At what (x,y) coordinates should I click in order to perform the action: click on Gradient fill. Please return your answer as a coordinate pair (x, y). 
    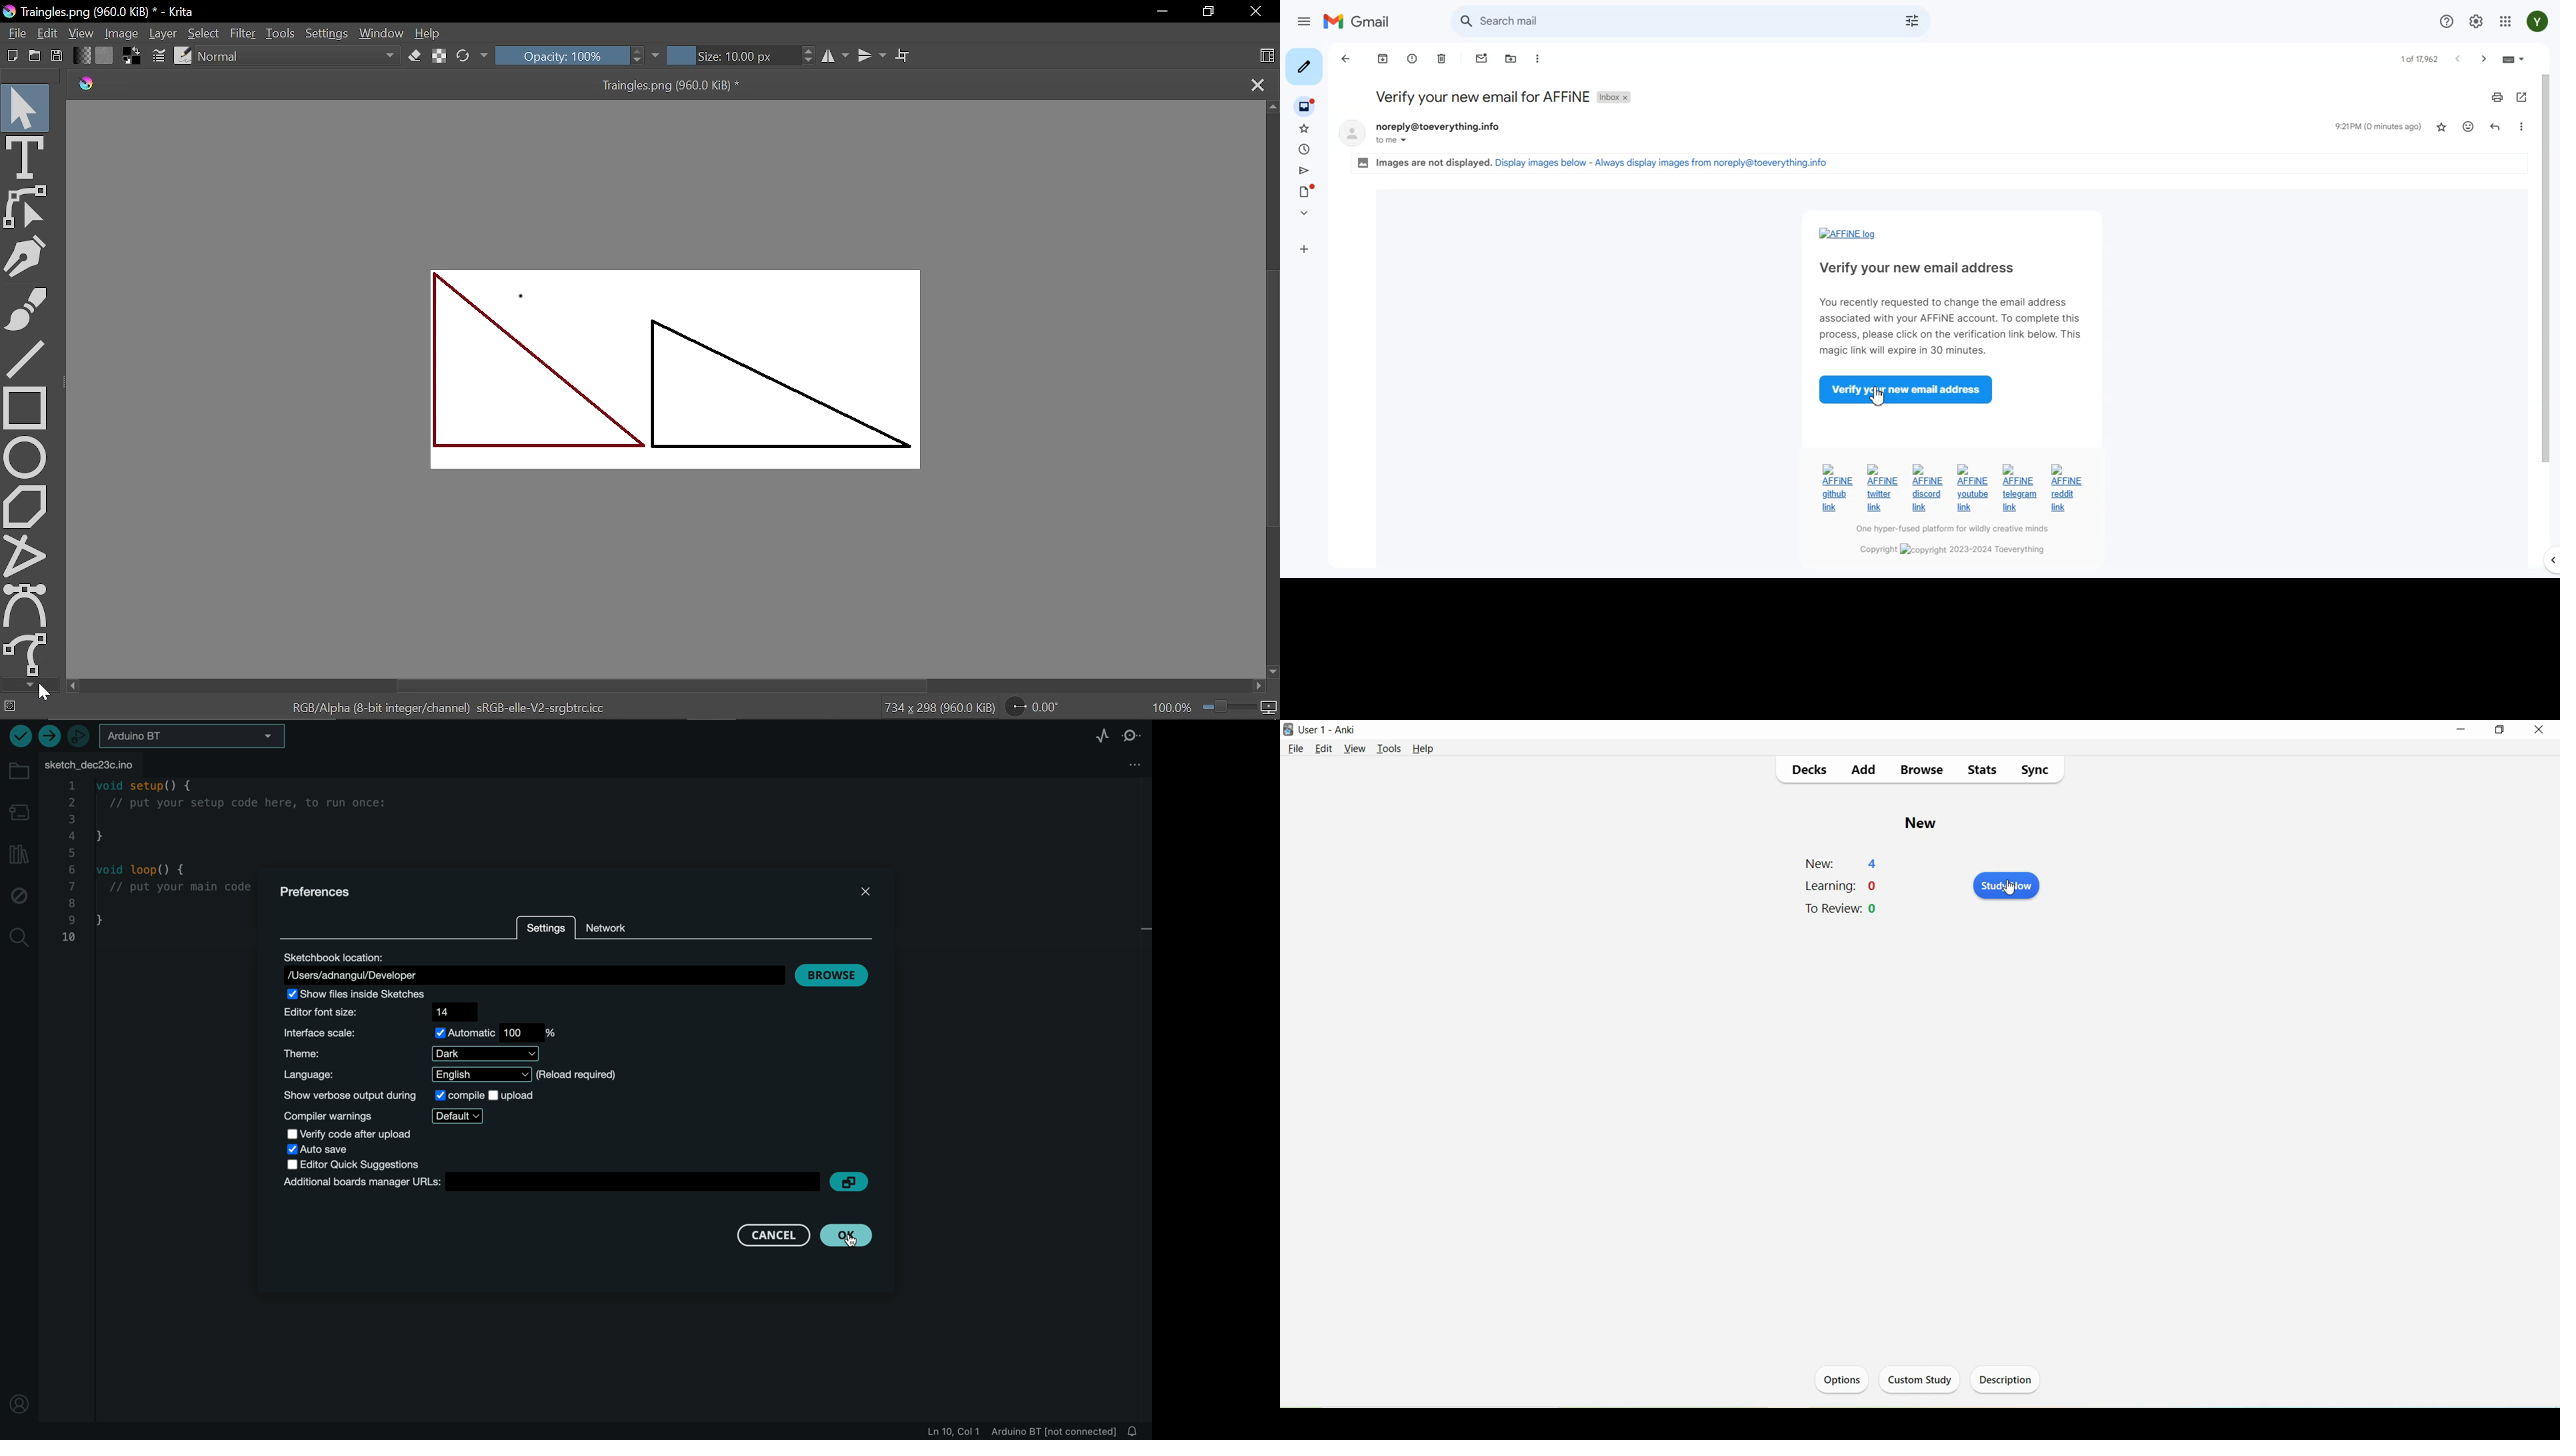
    Looking at the image, I should click on (82, 54).